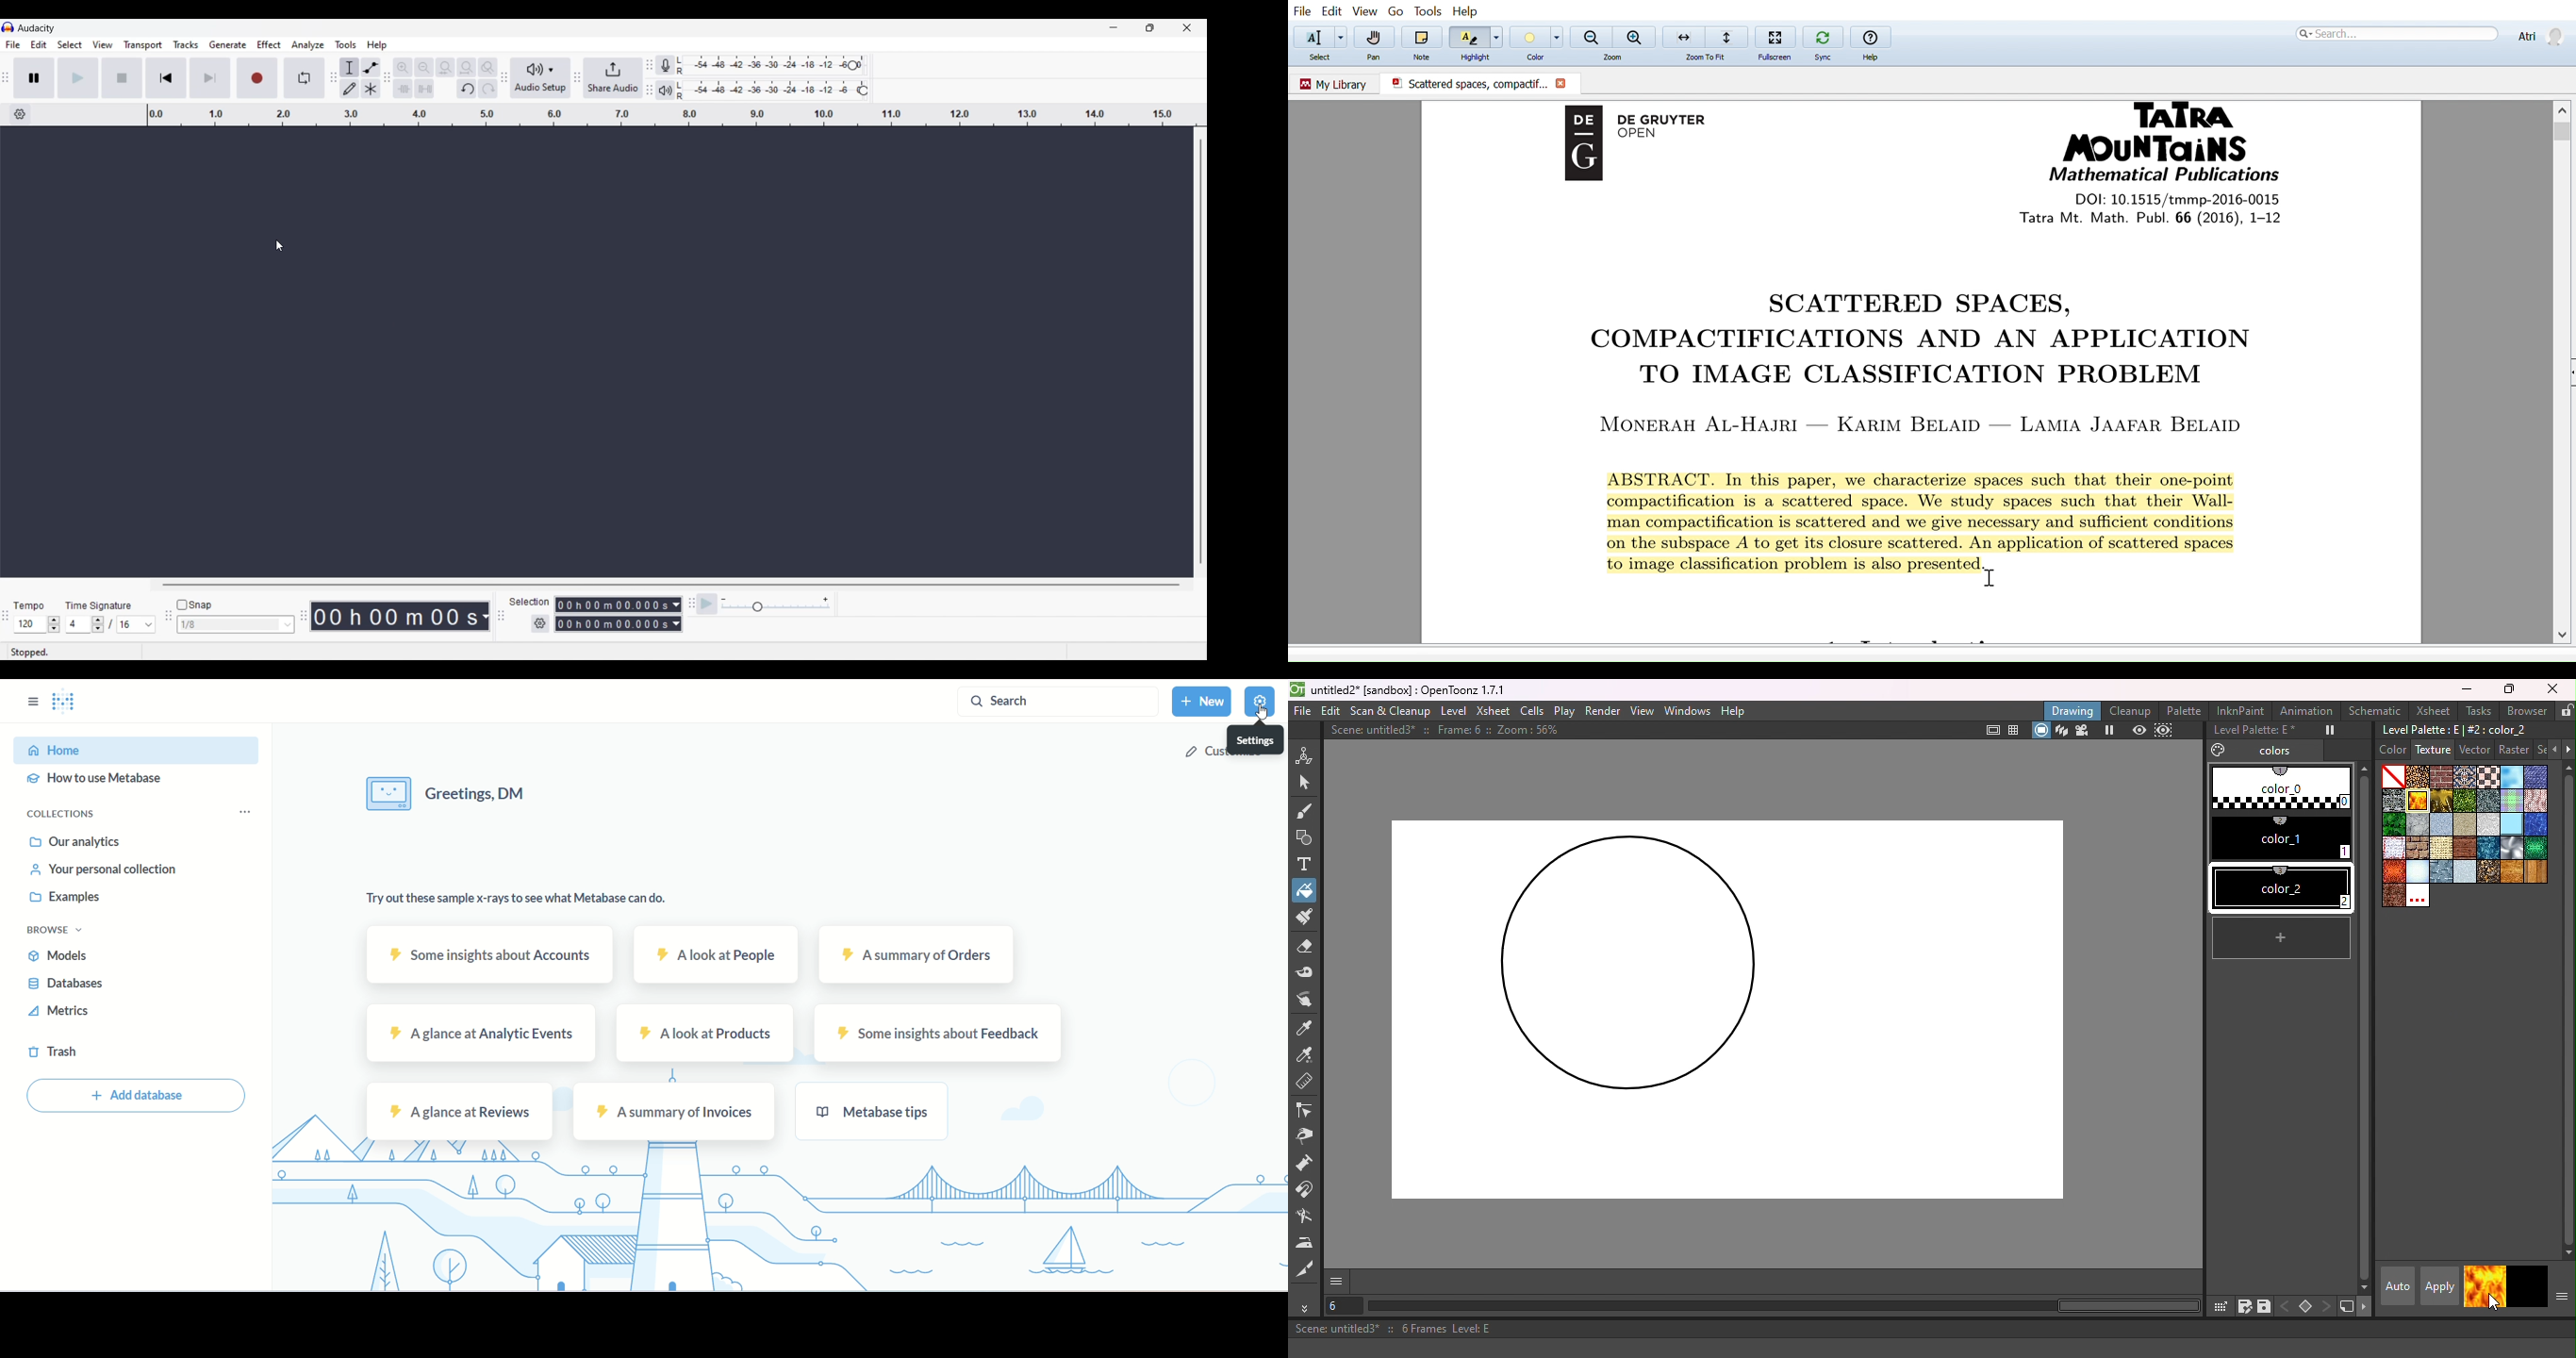  Describe the element at coordinates (2564, 108) in the screenshot. I see `Move up` at that location.